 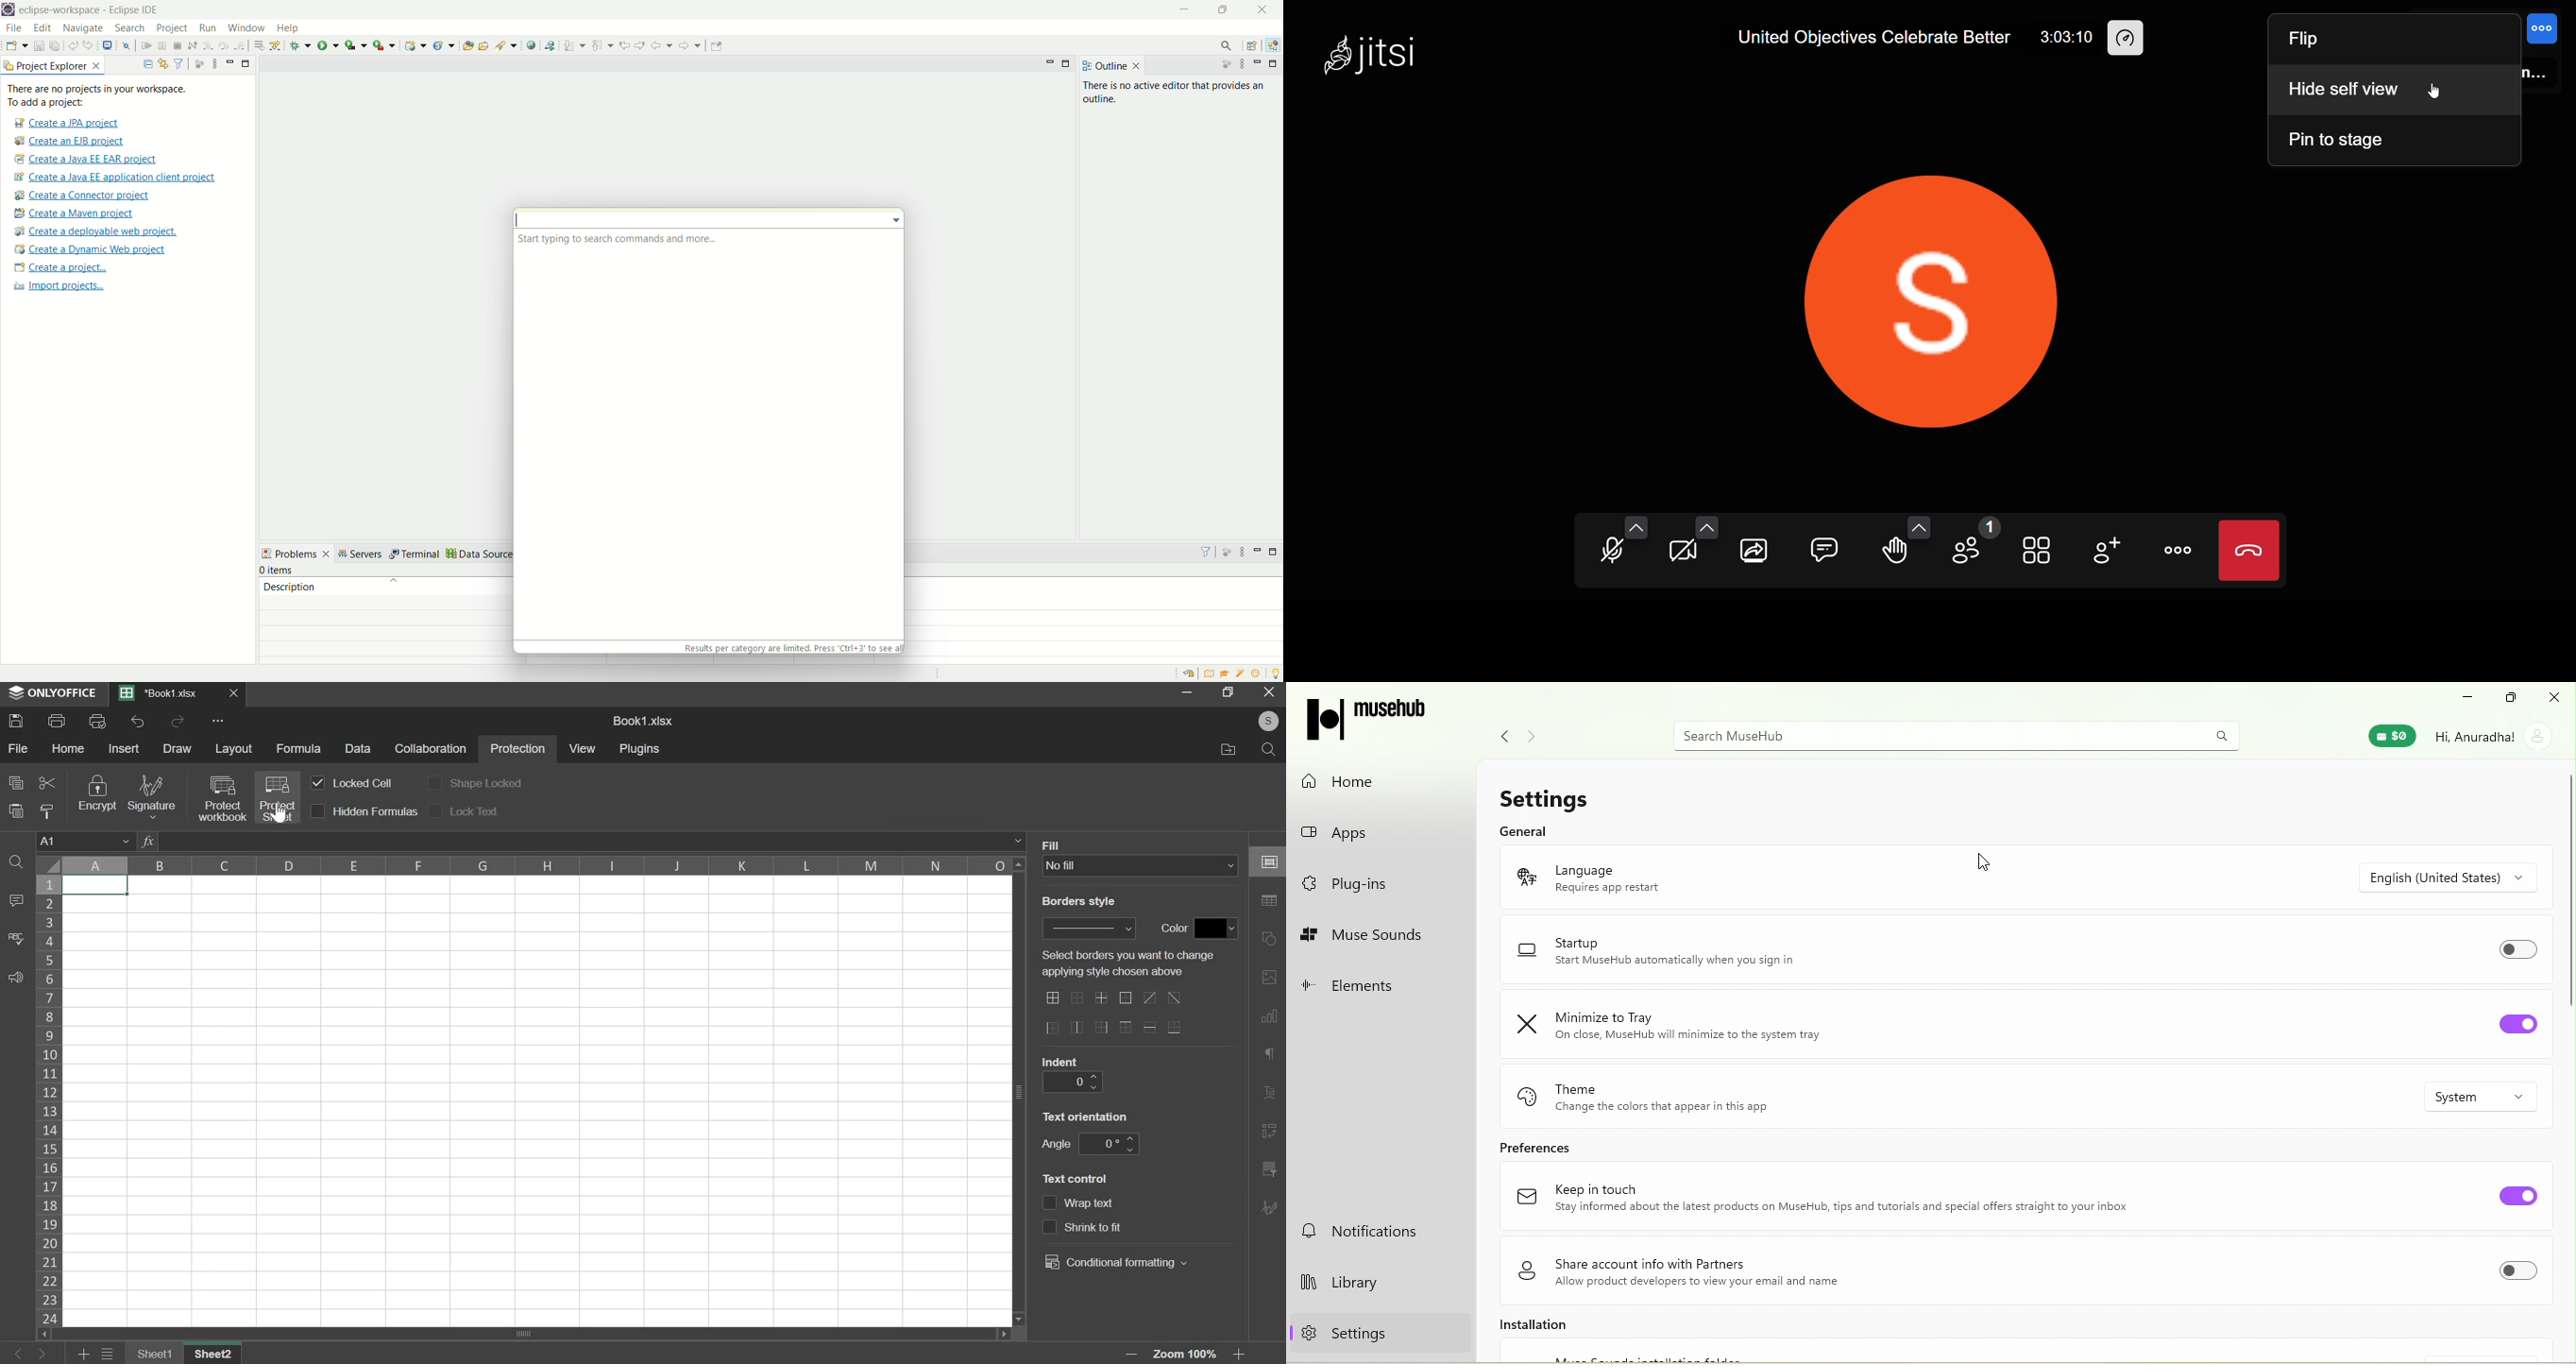 I want to click on fill color, so click(x=1217, y=928).